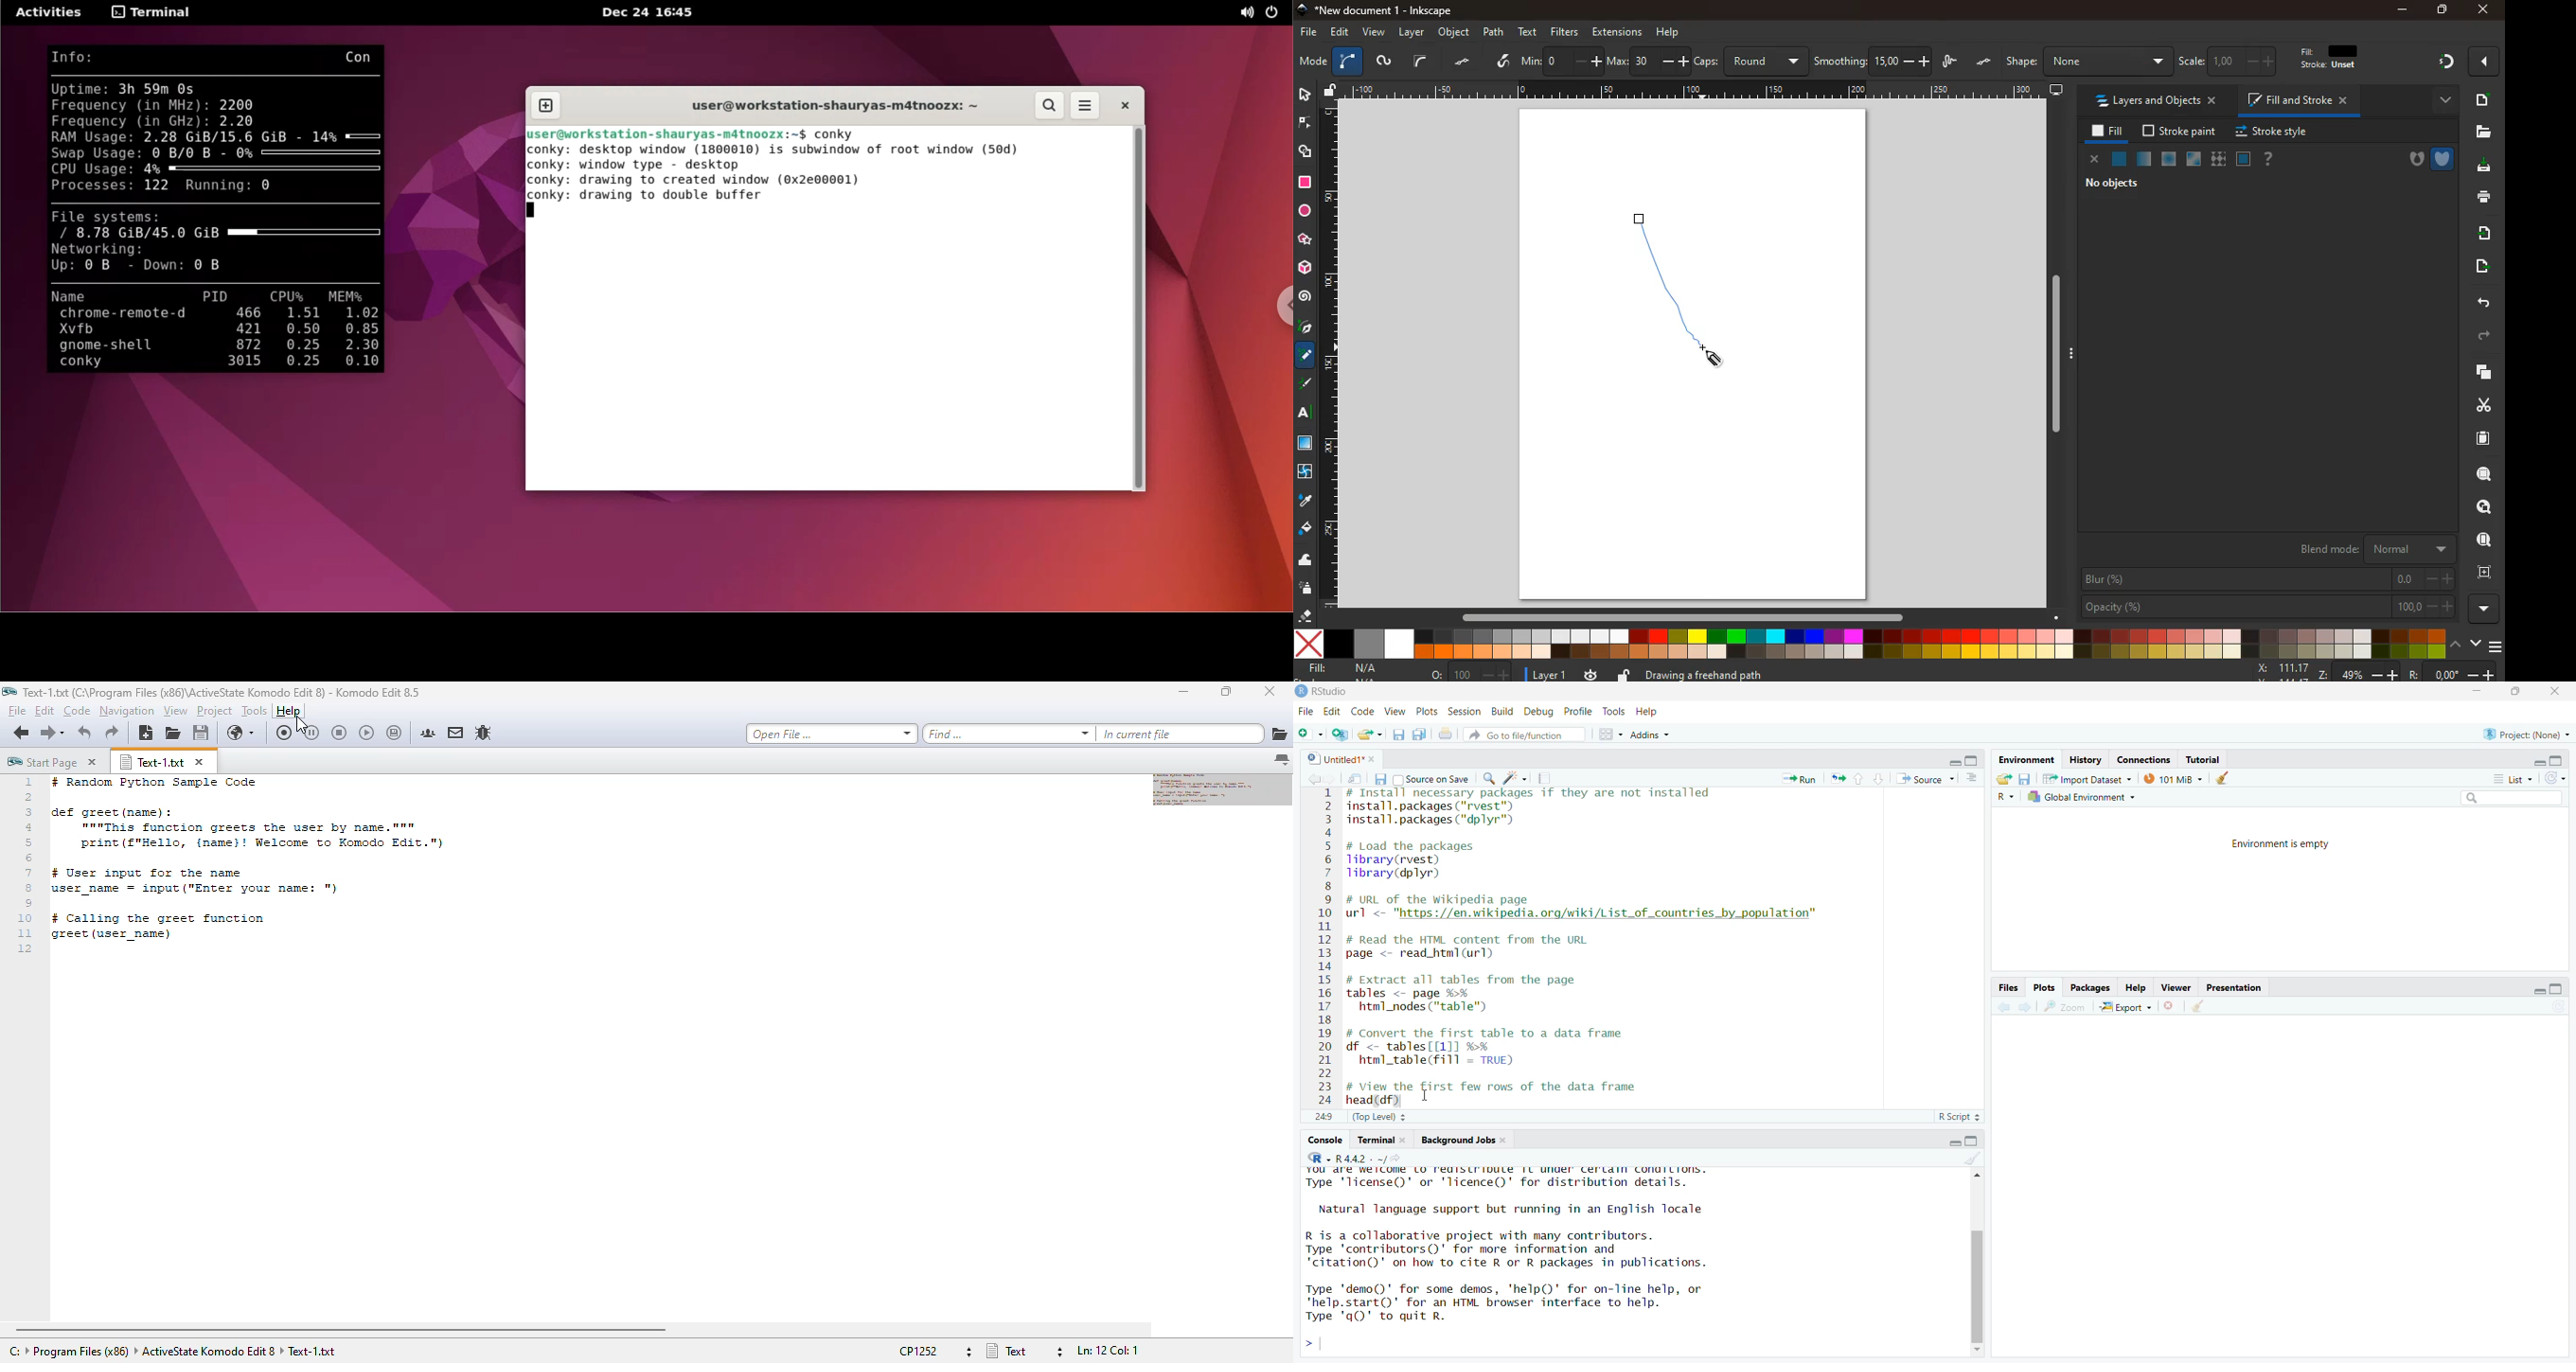 Image resolution: width=2576 pixels, height=1372 pixels. What do you see at coordinates (1307, 445) in the screenshot?
I see `imaage` at bounding box center [1307, 445].